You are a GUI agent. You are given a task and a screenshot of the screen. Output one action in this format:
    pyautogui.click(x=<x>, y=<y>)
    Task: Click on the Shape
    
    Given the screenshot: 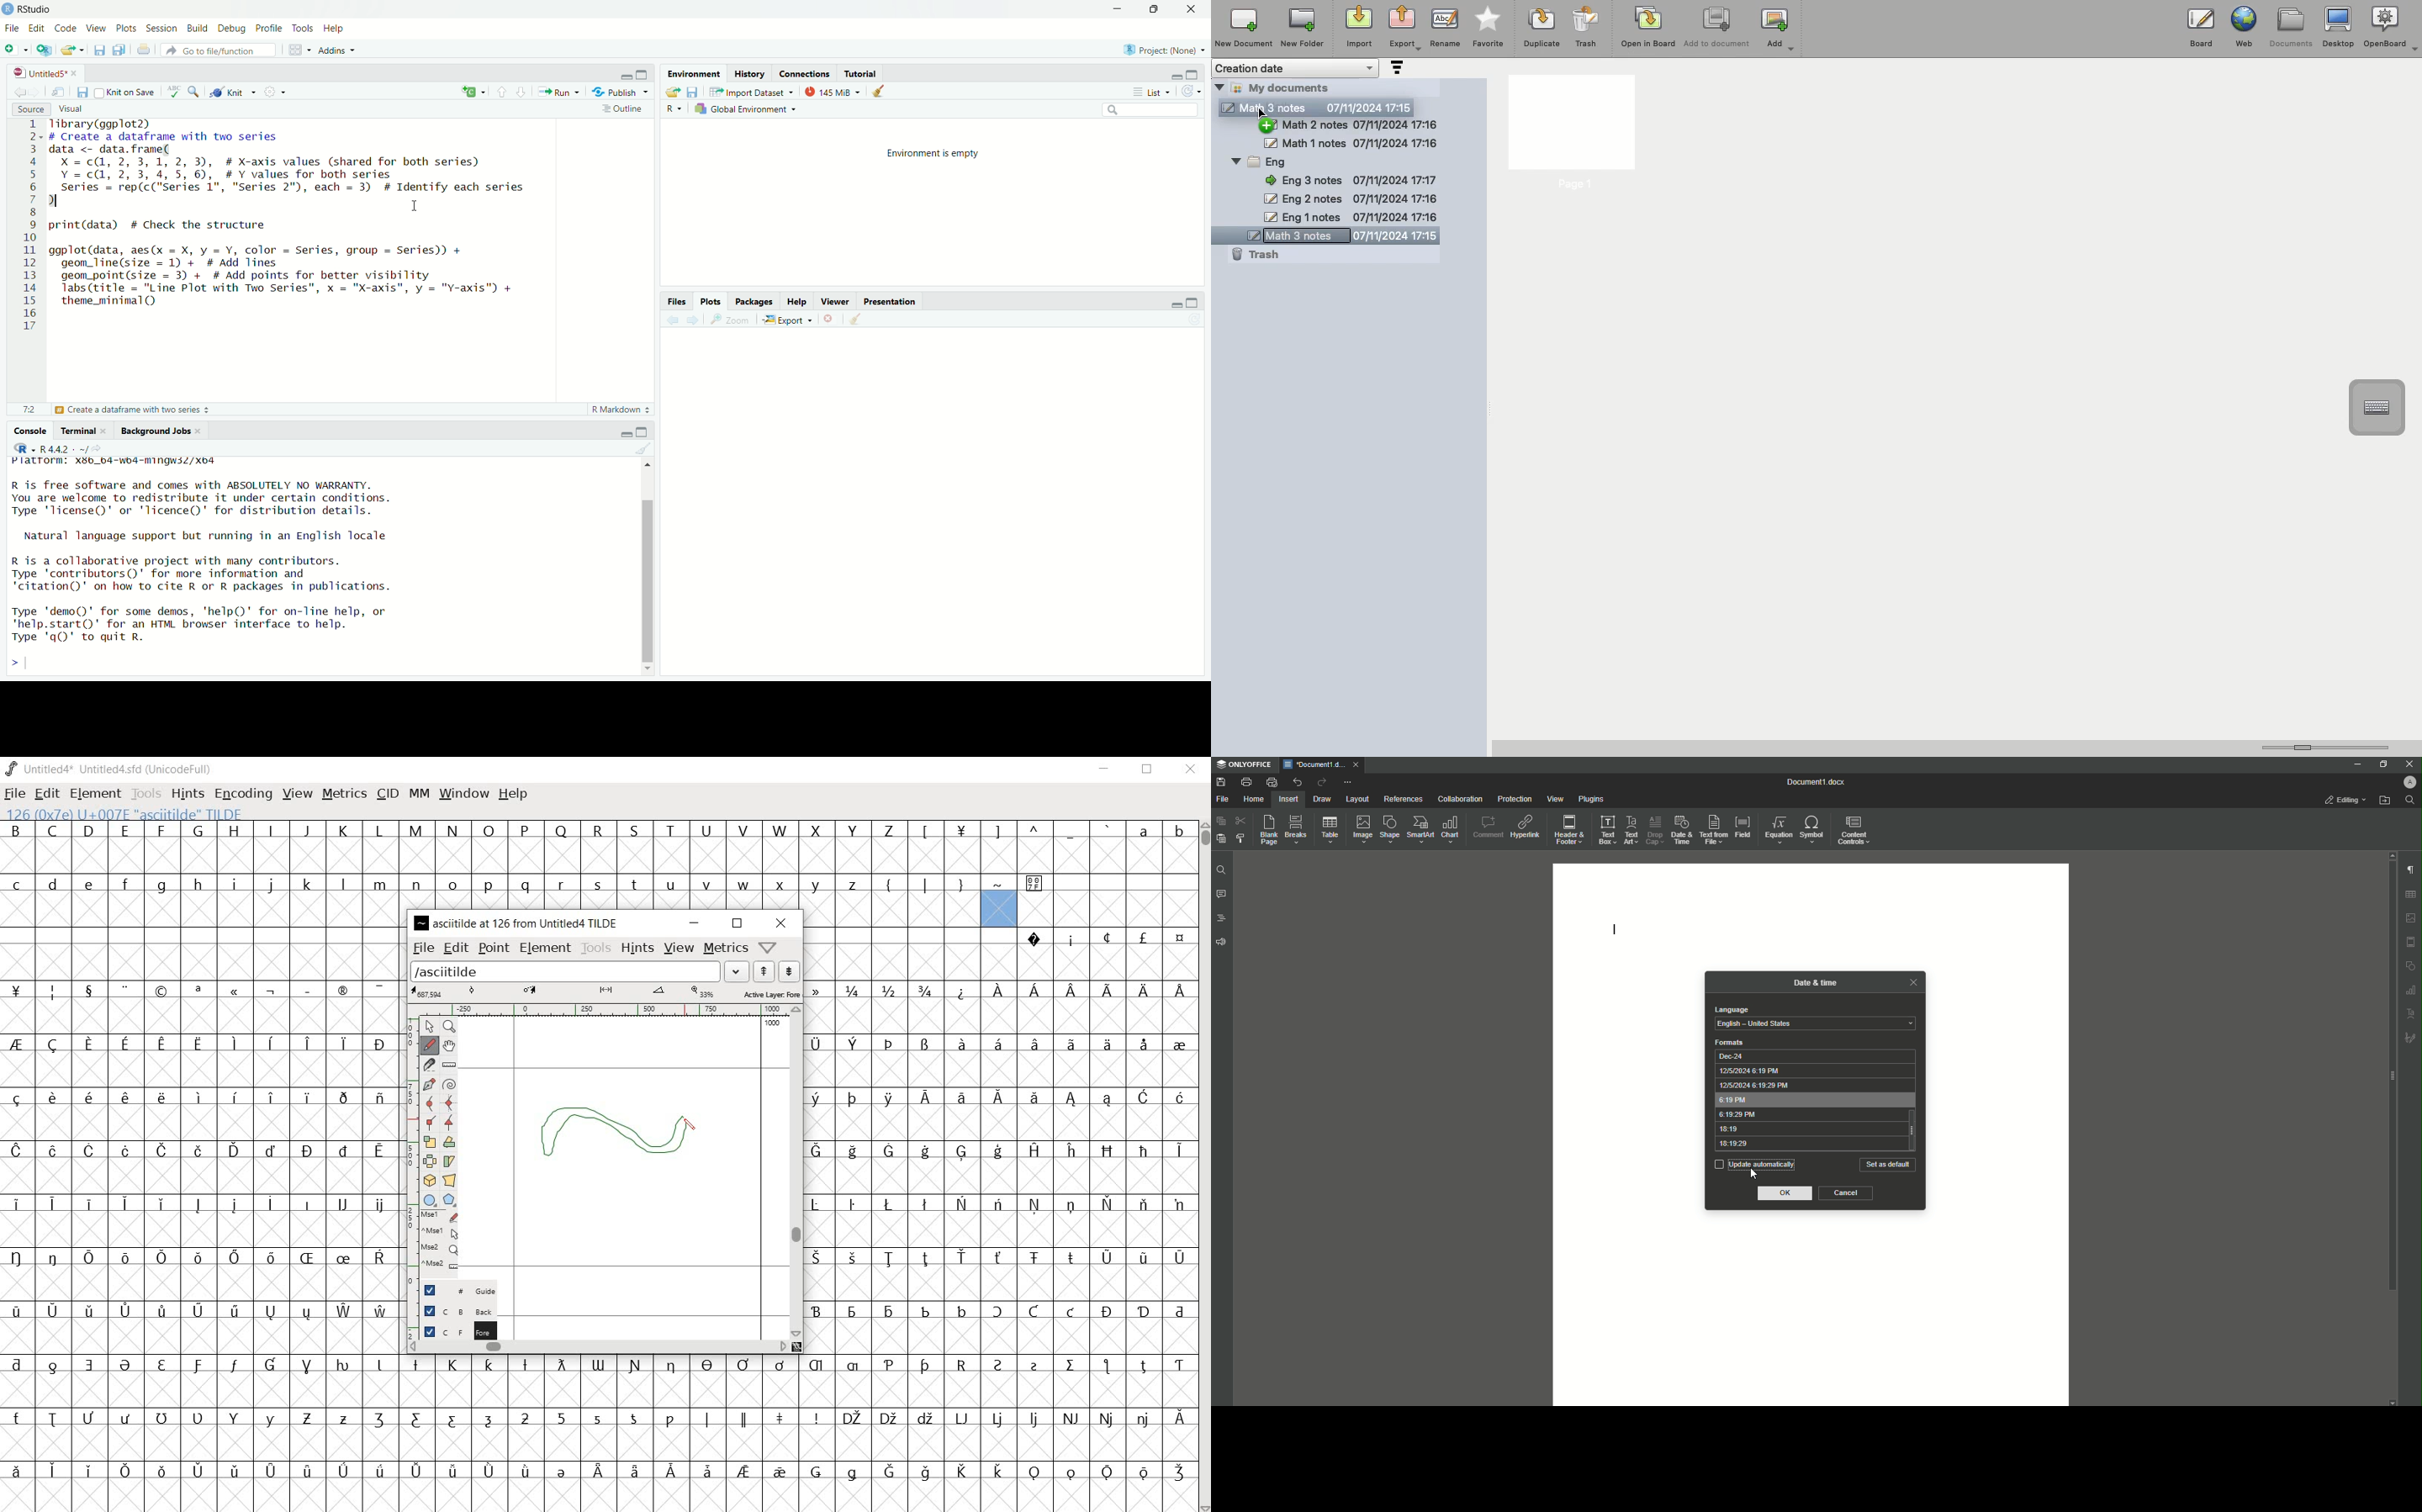 What is the action you would take?
    pyautogui.click(x=1387, y=830)
    